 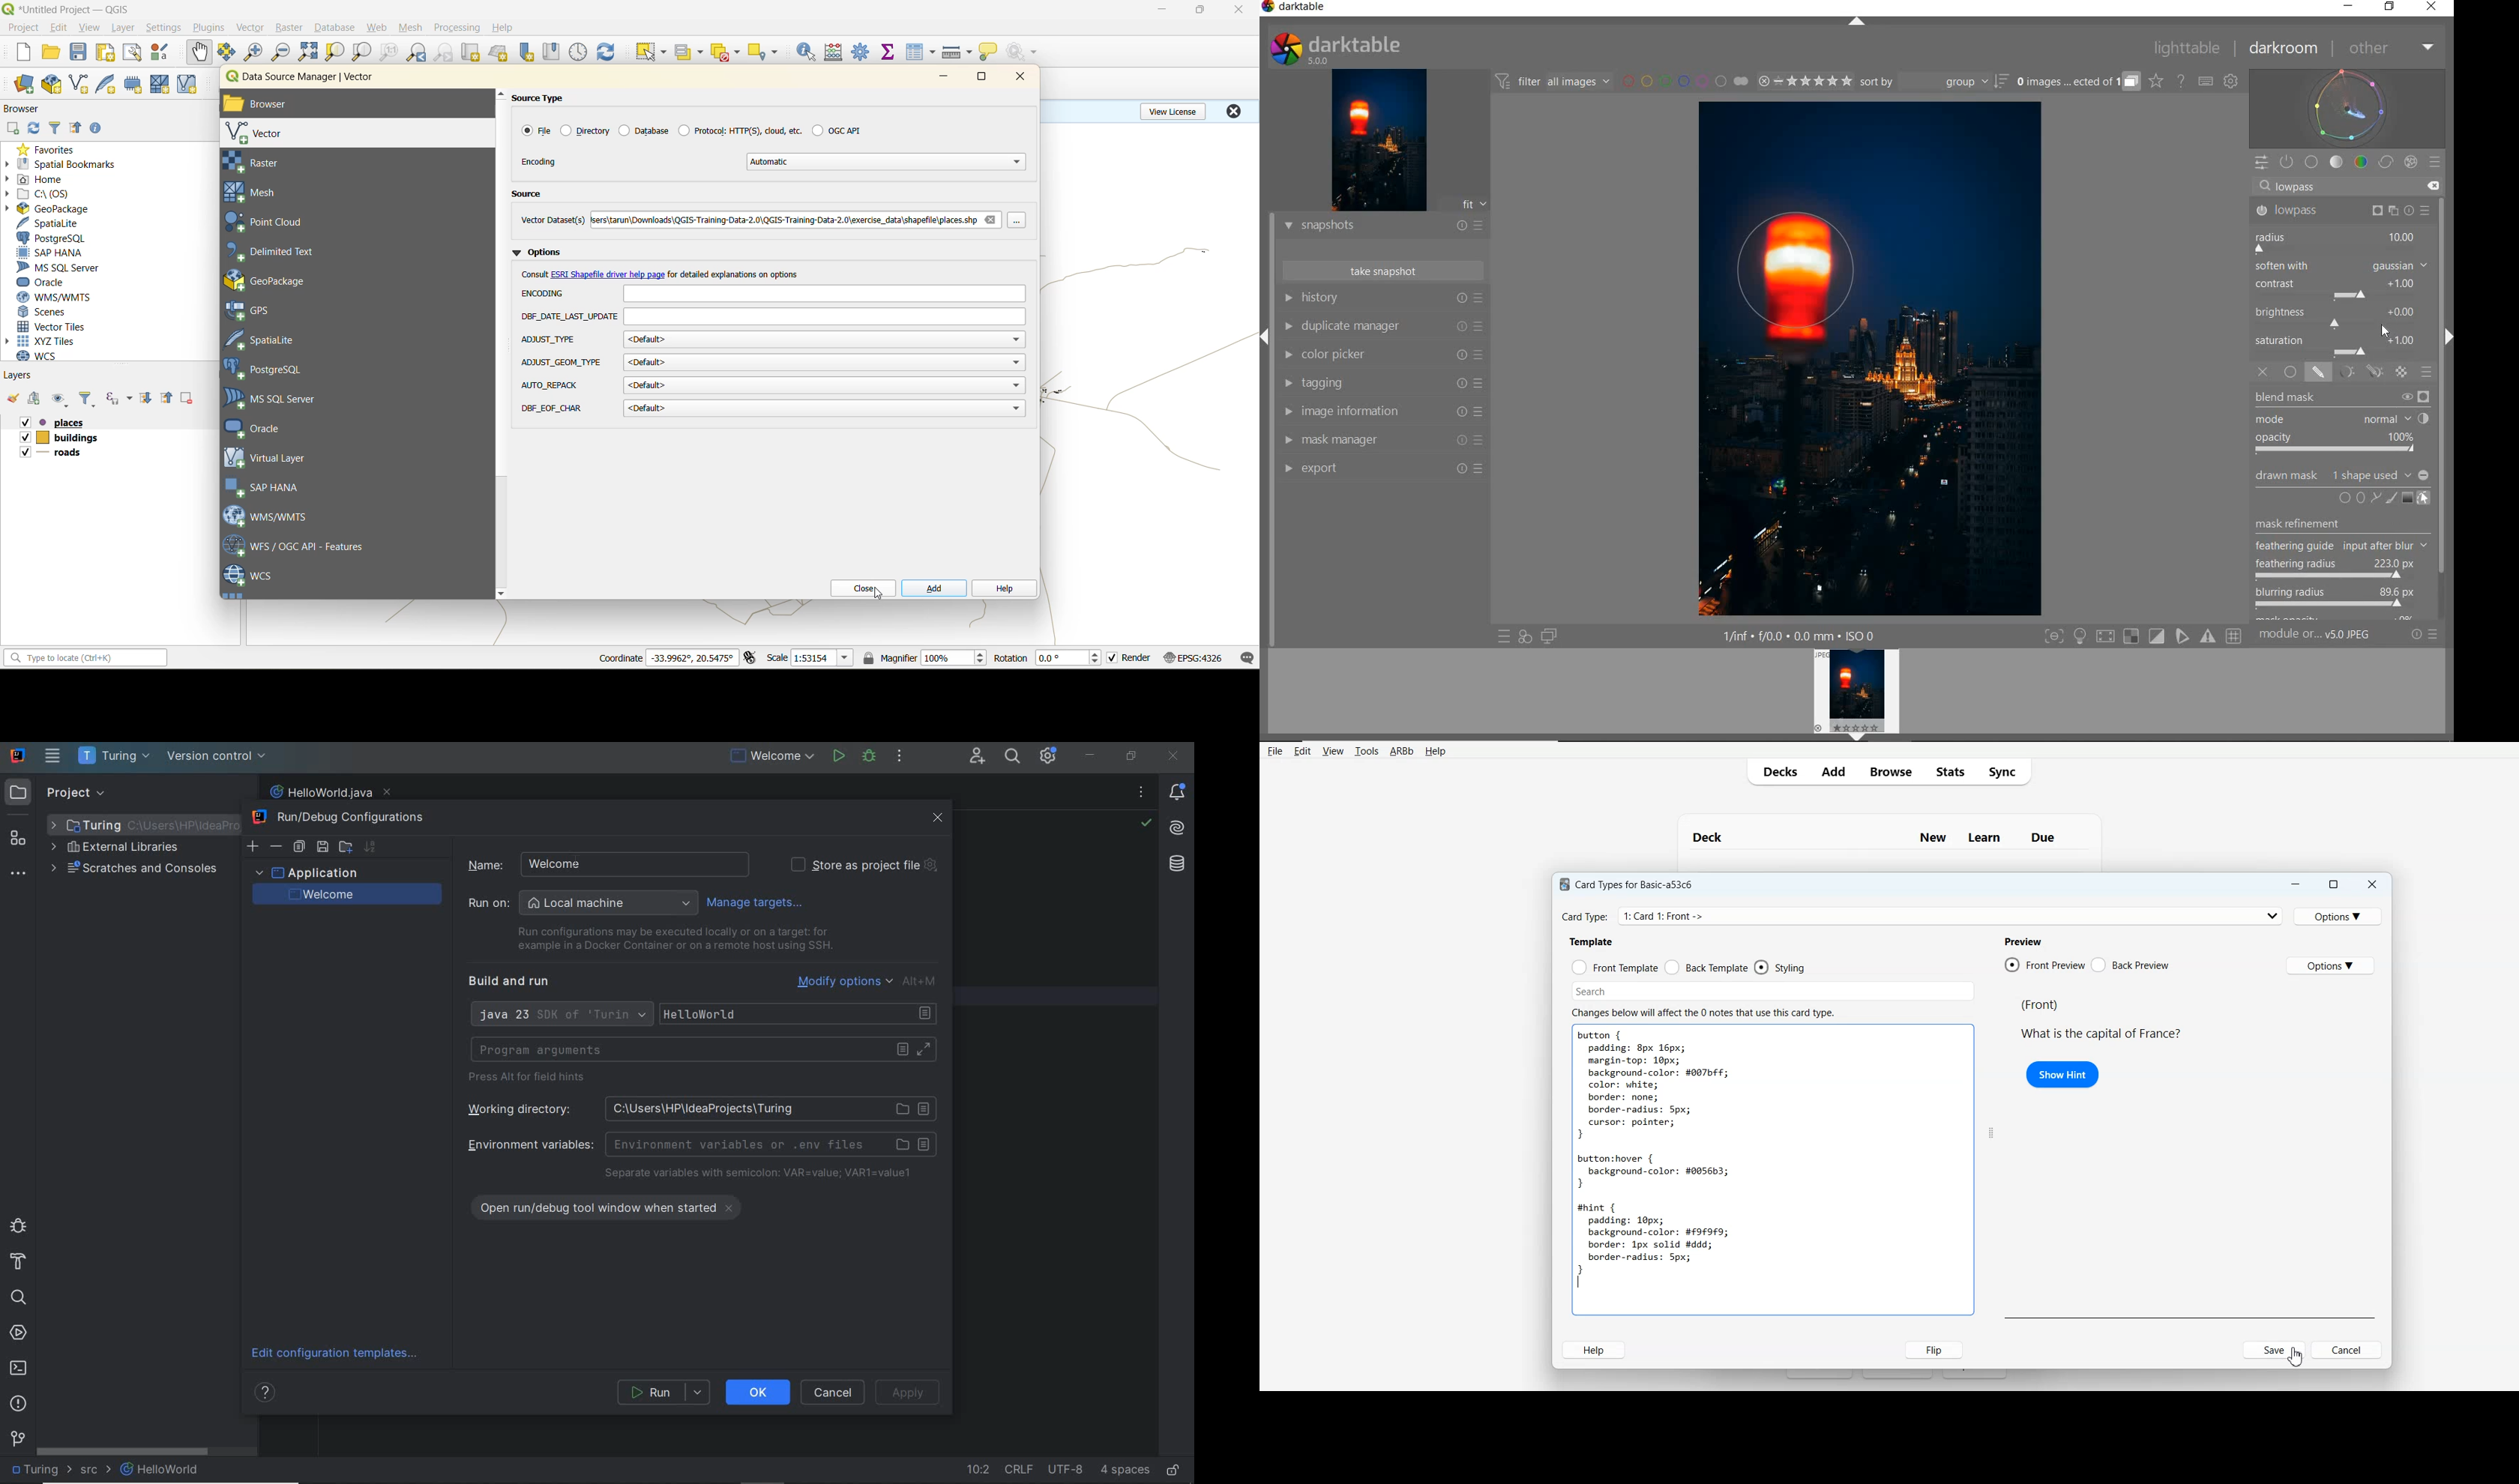 What do you see at coordinates (51, 253) in the screenshot?
I see `sap hana` at bounding box center [51, 253].